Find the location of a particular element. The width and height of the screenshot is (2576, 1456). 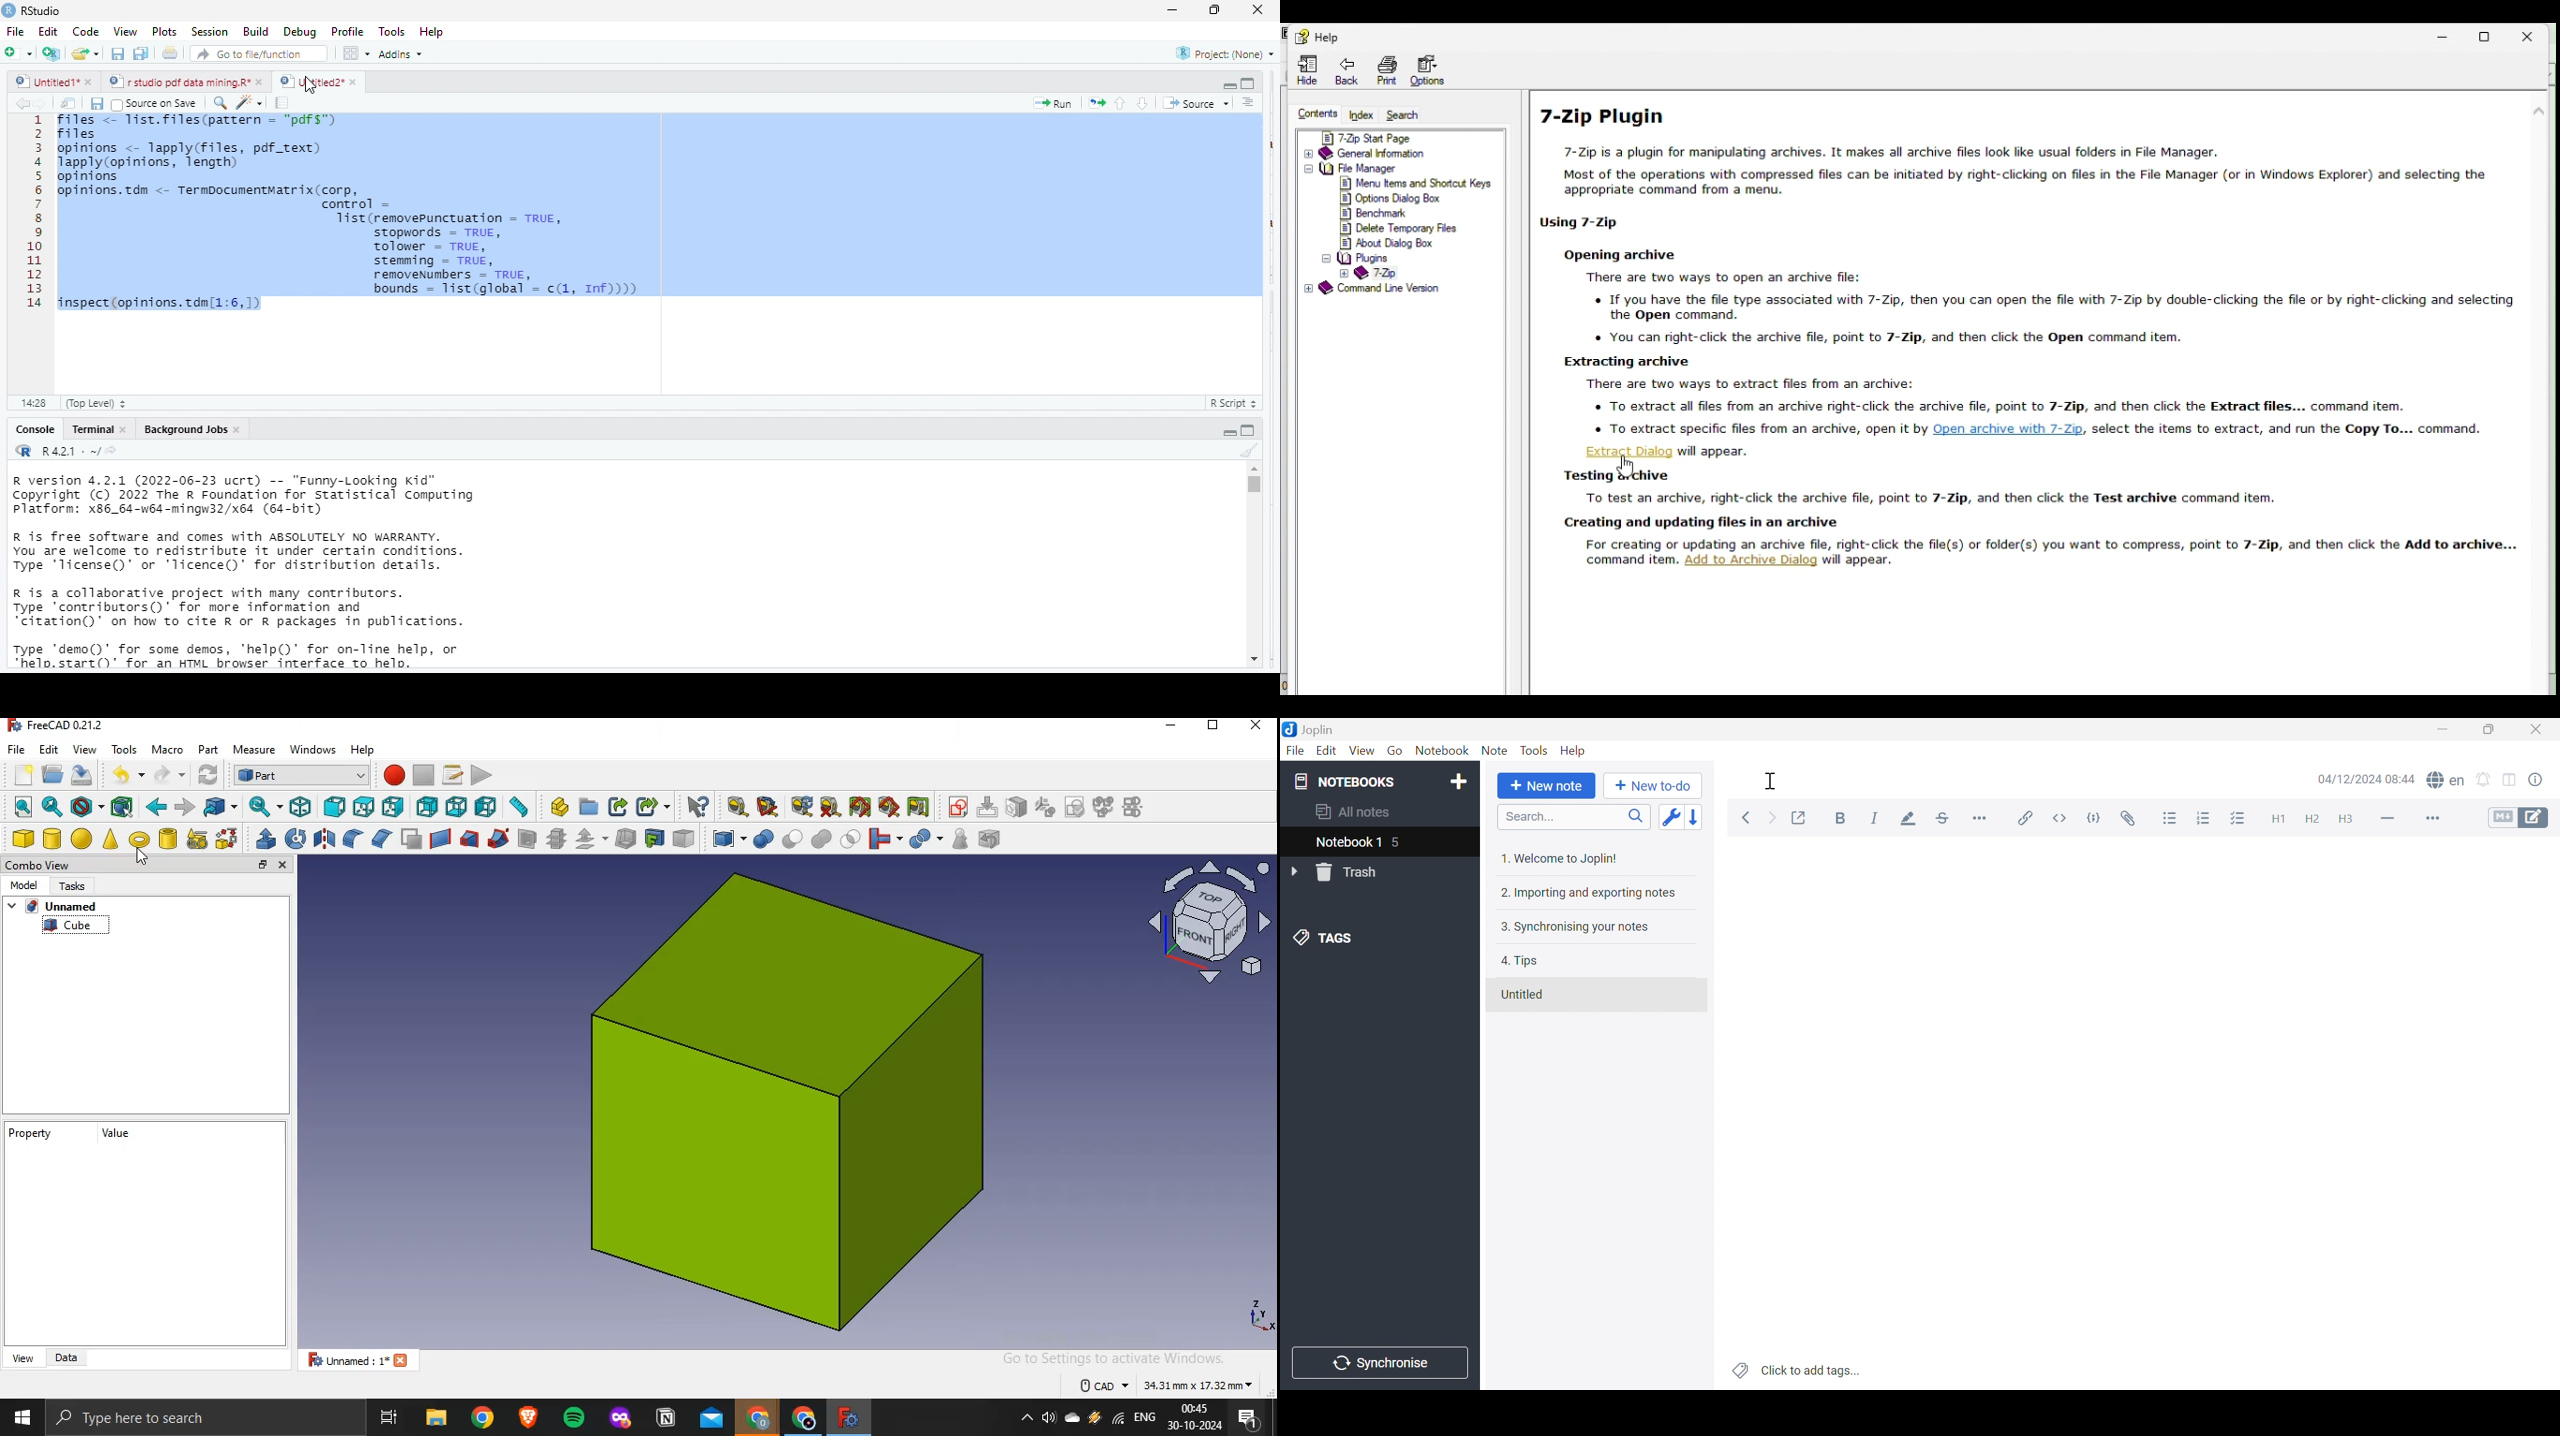

files <- list.files(pattern = pdfs”)
Files
opinions <- apply (Files, pdf_text)
Tapply (opinions, length)
opinions
opinions. tdm <- Termpocumentvatrix (corp,
control =
Tist(removepunctuation = TRUE,
stopwords = TRUE,
Tolower = TRUE,
stemming = TRUE,
removenumbers = TRUE,
bounds = Tist(global = c(1, Inf))))
inspect(opinions. tdn[1:6,1)] is located at coordinates (658, 213).